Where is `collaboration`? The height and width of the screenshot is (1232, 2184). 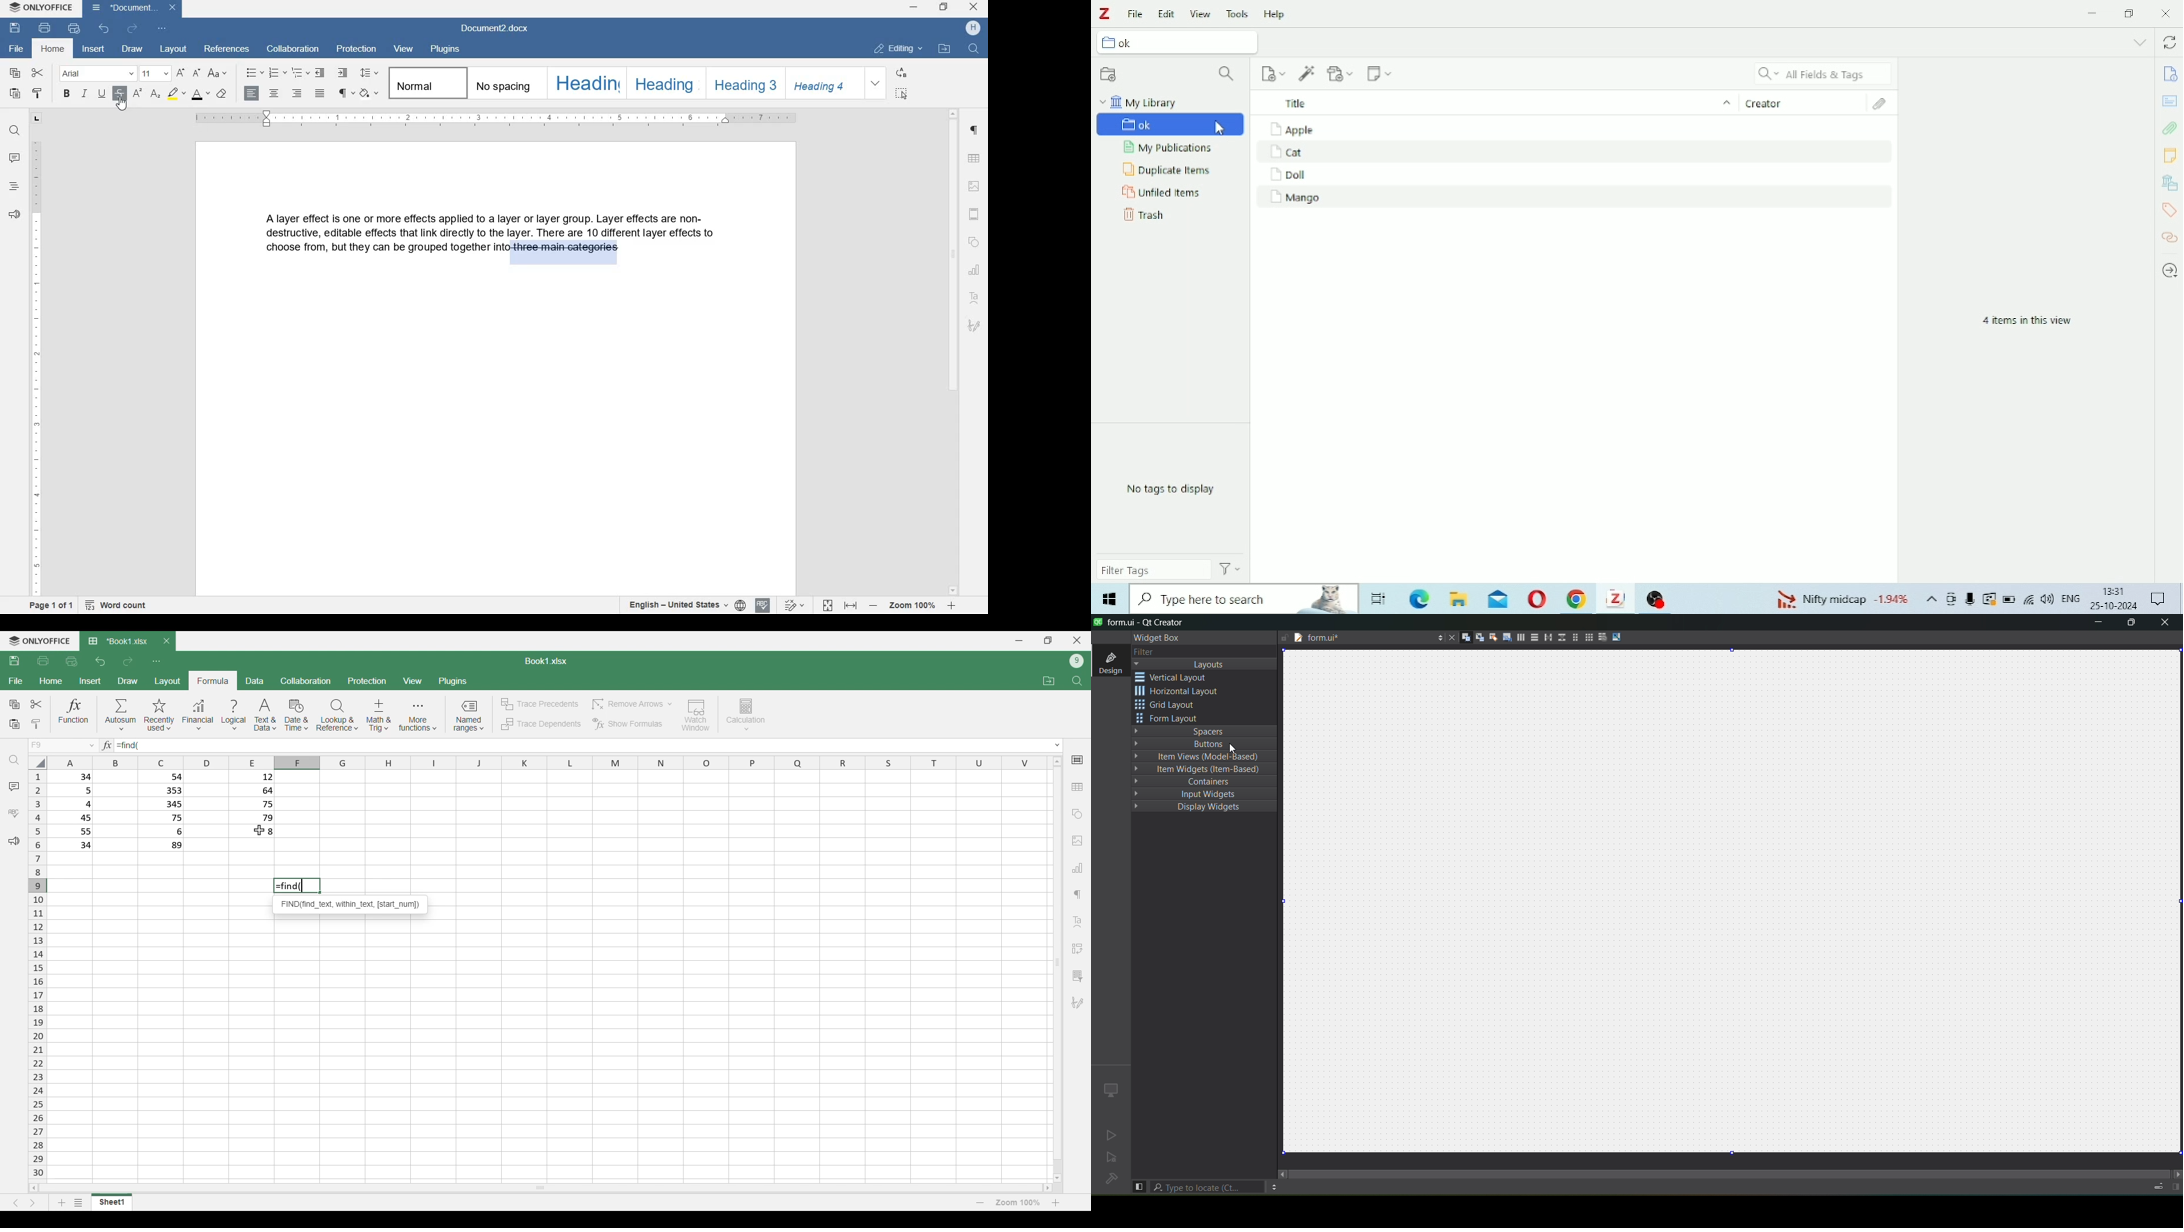 collaboration is located at coordinates (293, 49).